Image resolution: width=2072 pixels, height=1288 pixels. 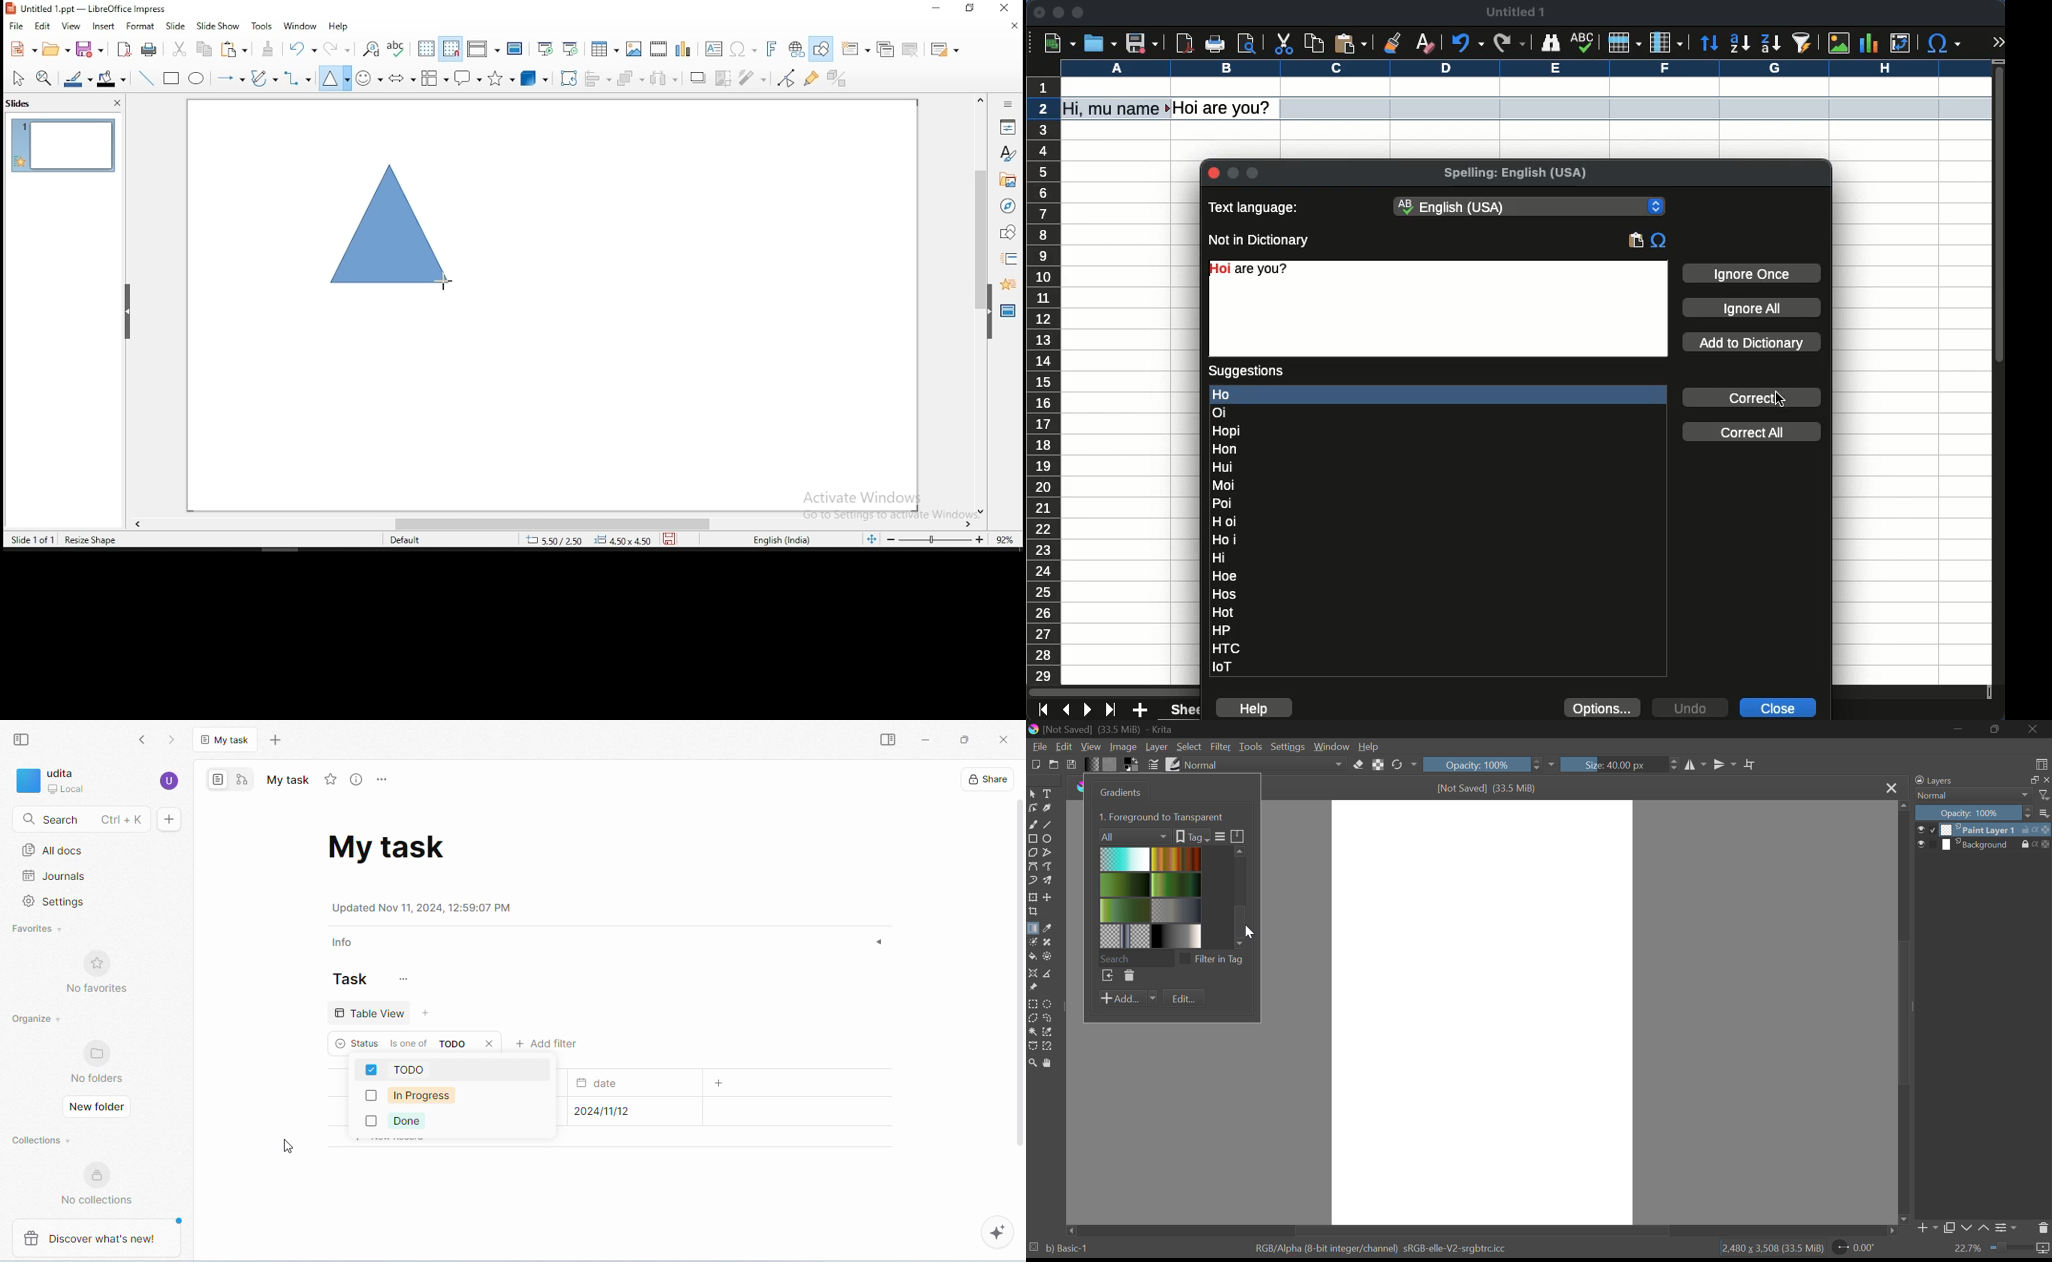 I want to click on Document Workspace, so click(x=1482, y=1012).